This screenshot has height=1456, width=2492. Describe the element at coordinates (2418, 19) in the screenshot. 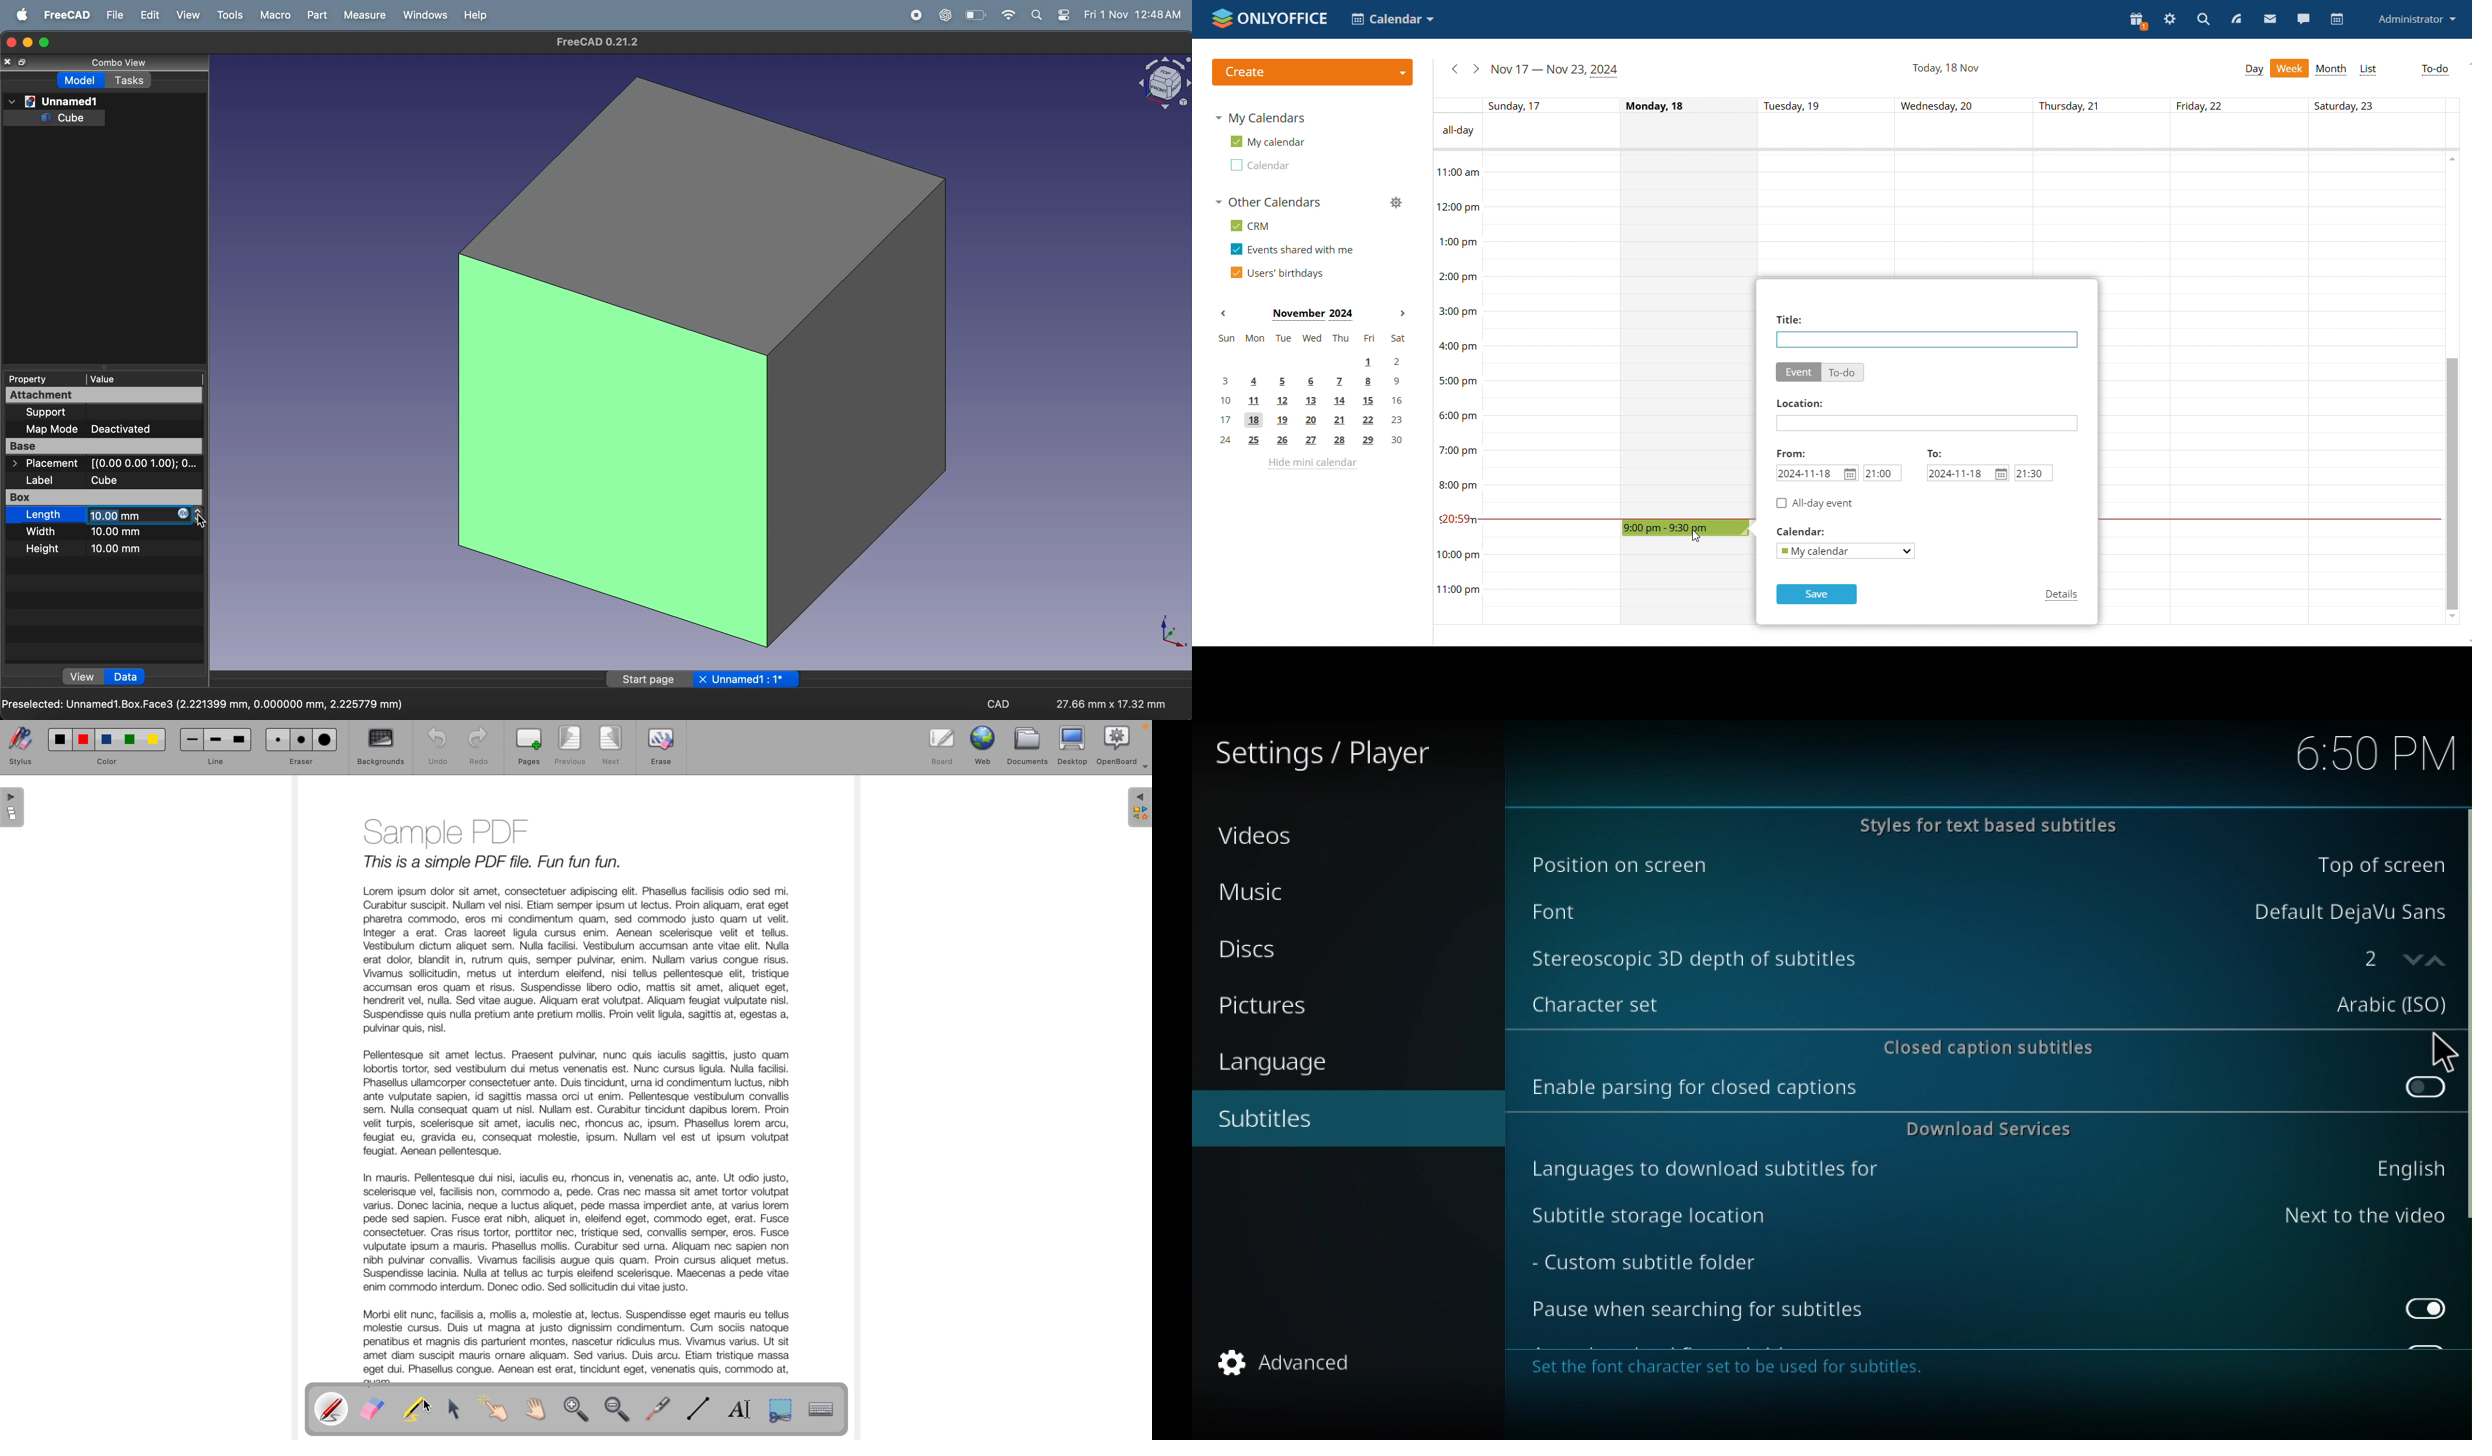

I see `profile` at that location.